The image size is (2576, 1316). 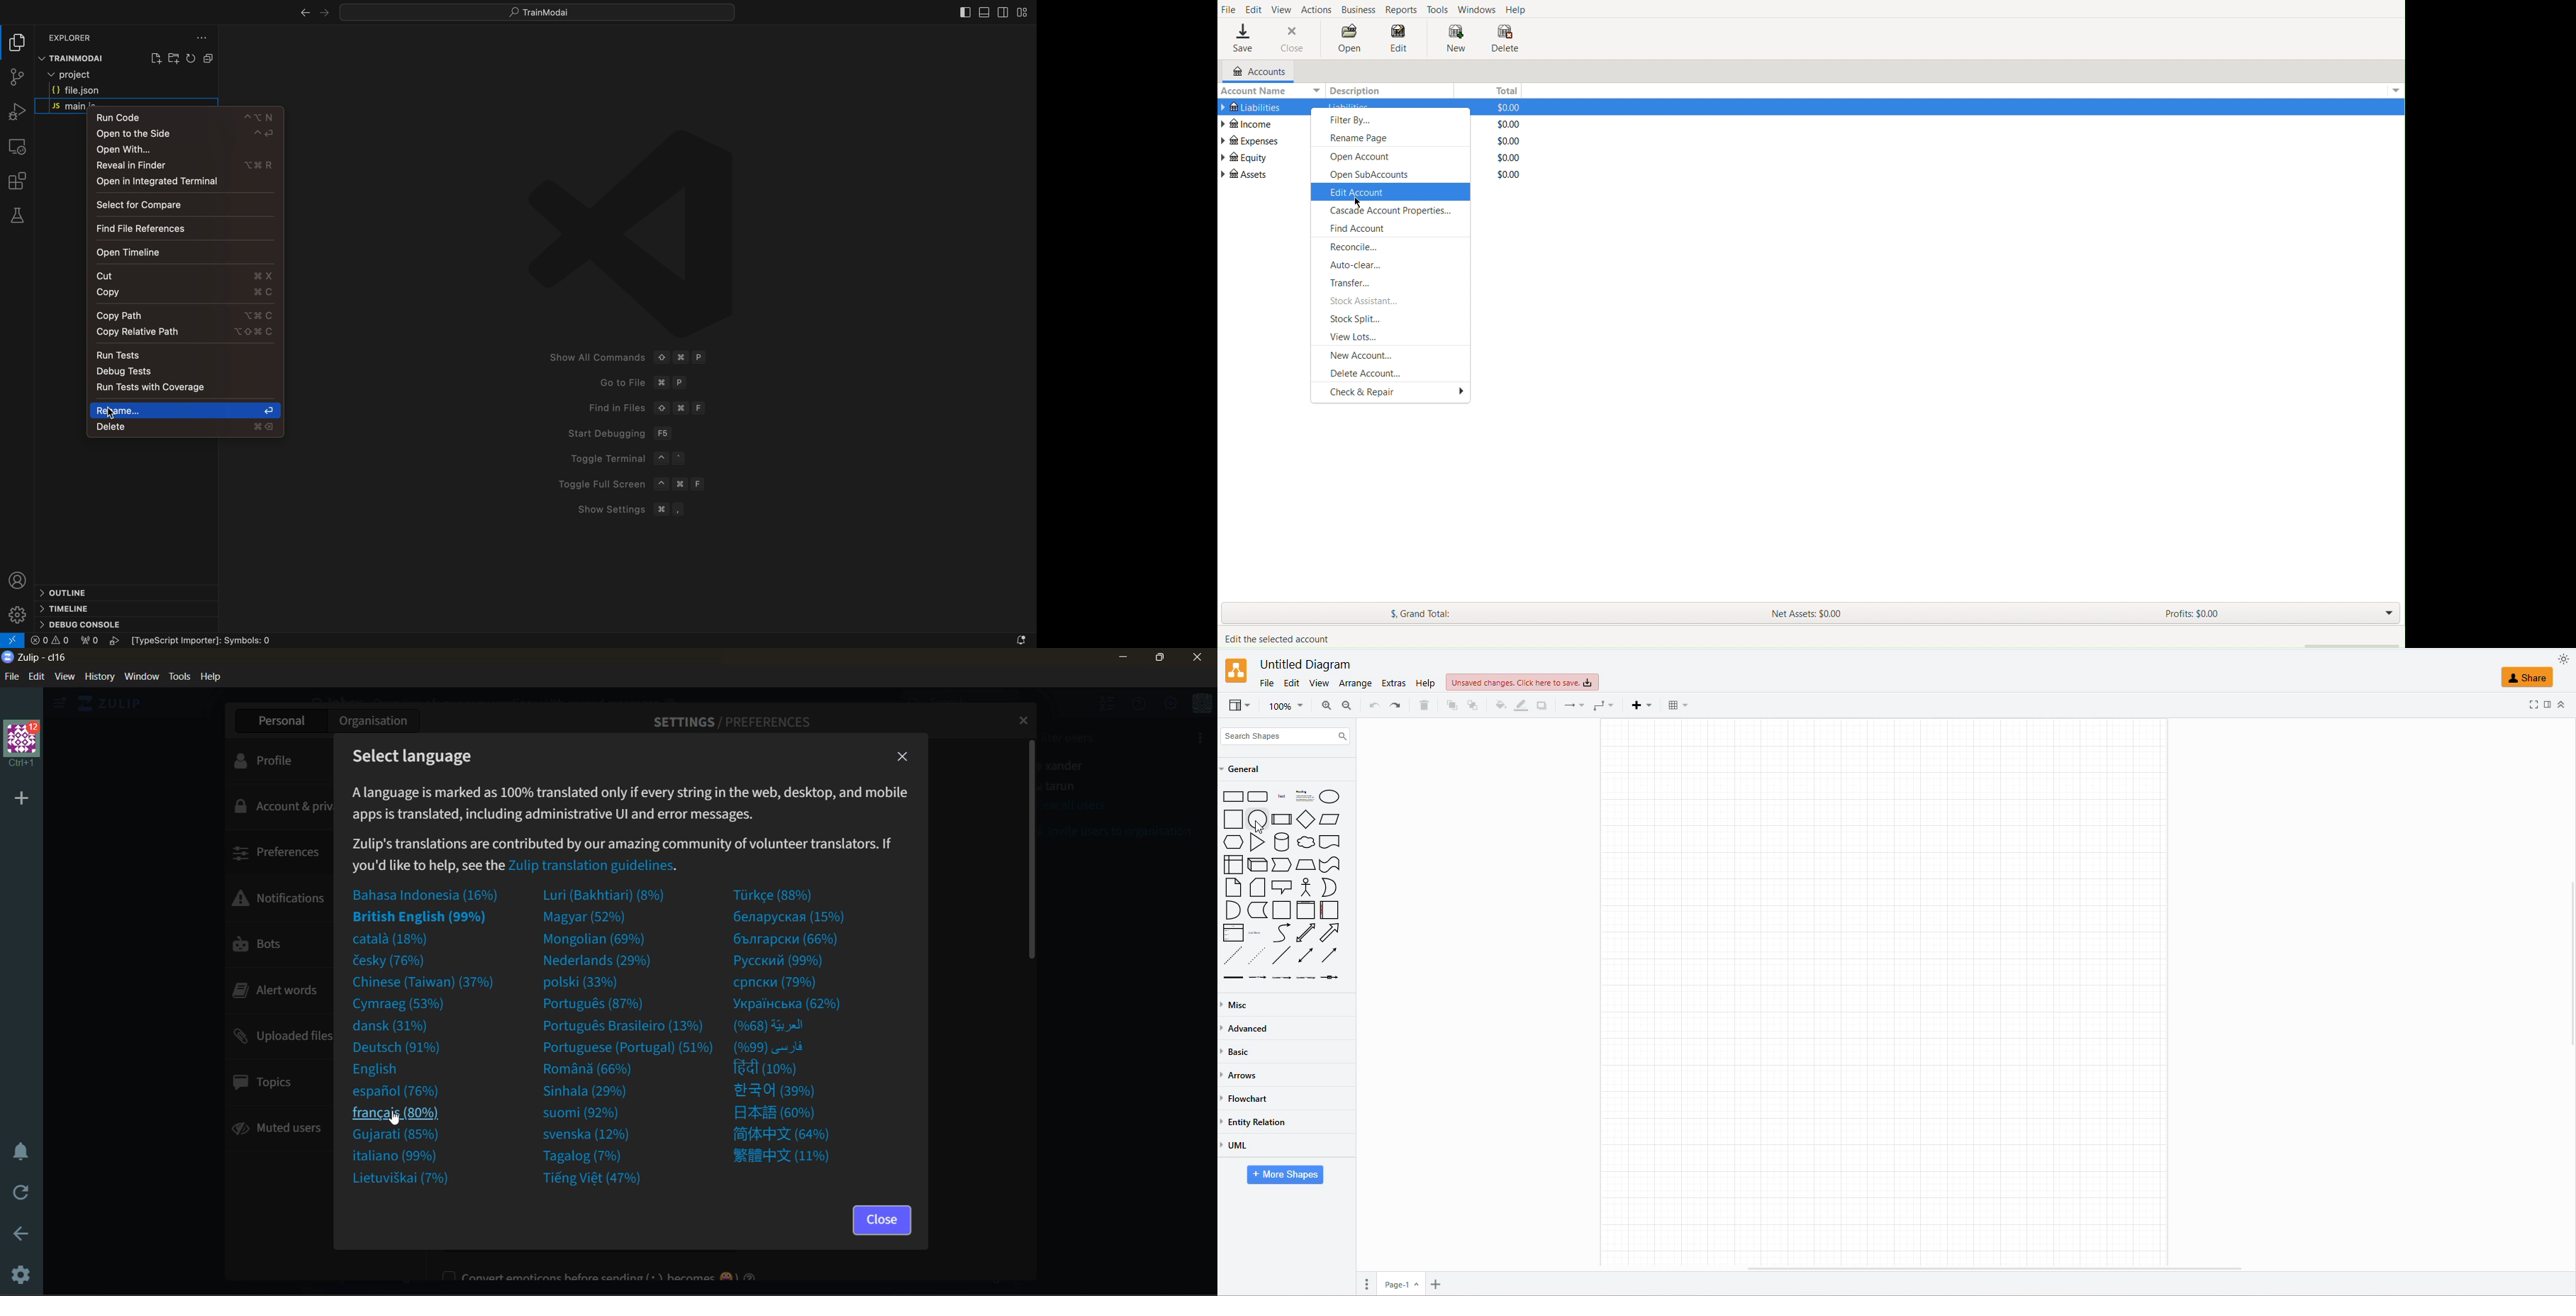 What do you see at coordinates (20, 1150) in the screenshot?
I see `enable do not disturb` at bounding box center [20, 1150].